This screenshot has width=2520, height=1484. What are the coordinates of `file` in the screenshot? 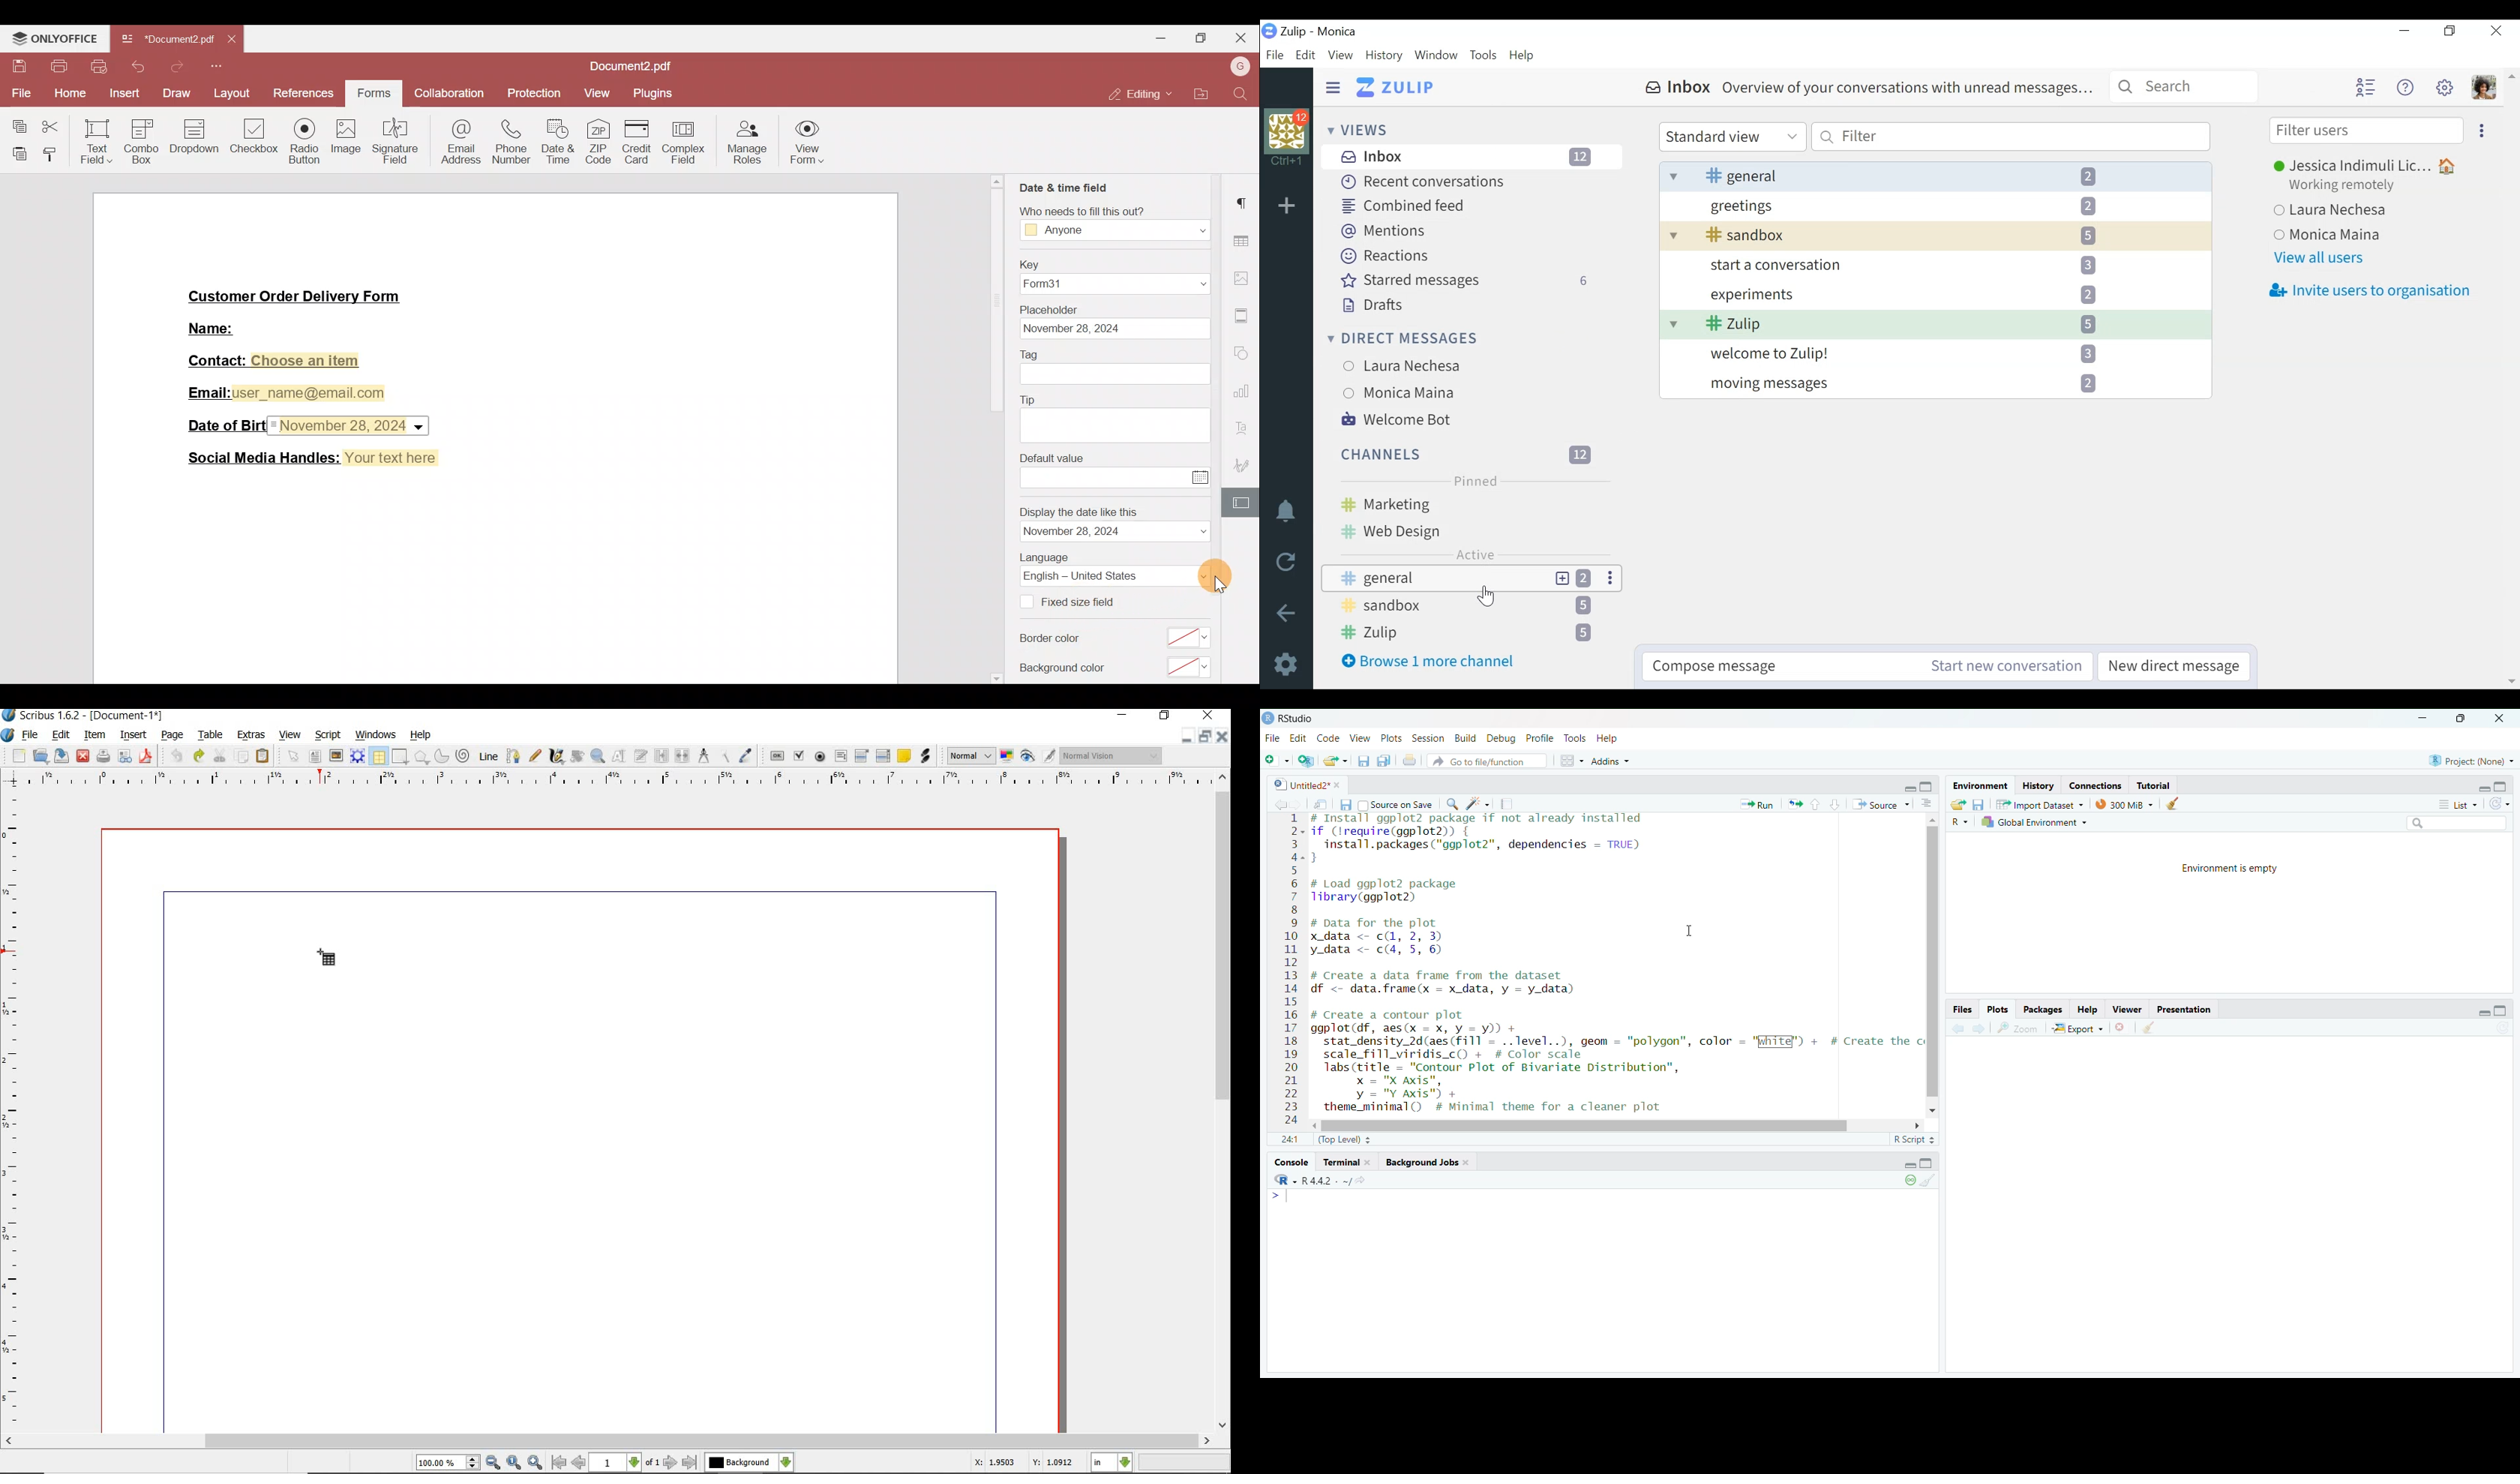 It's located at (31, 736).